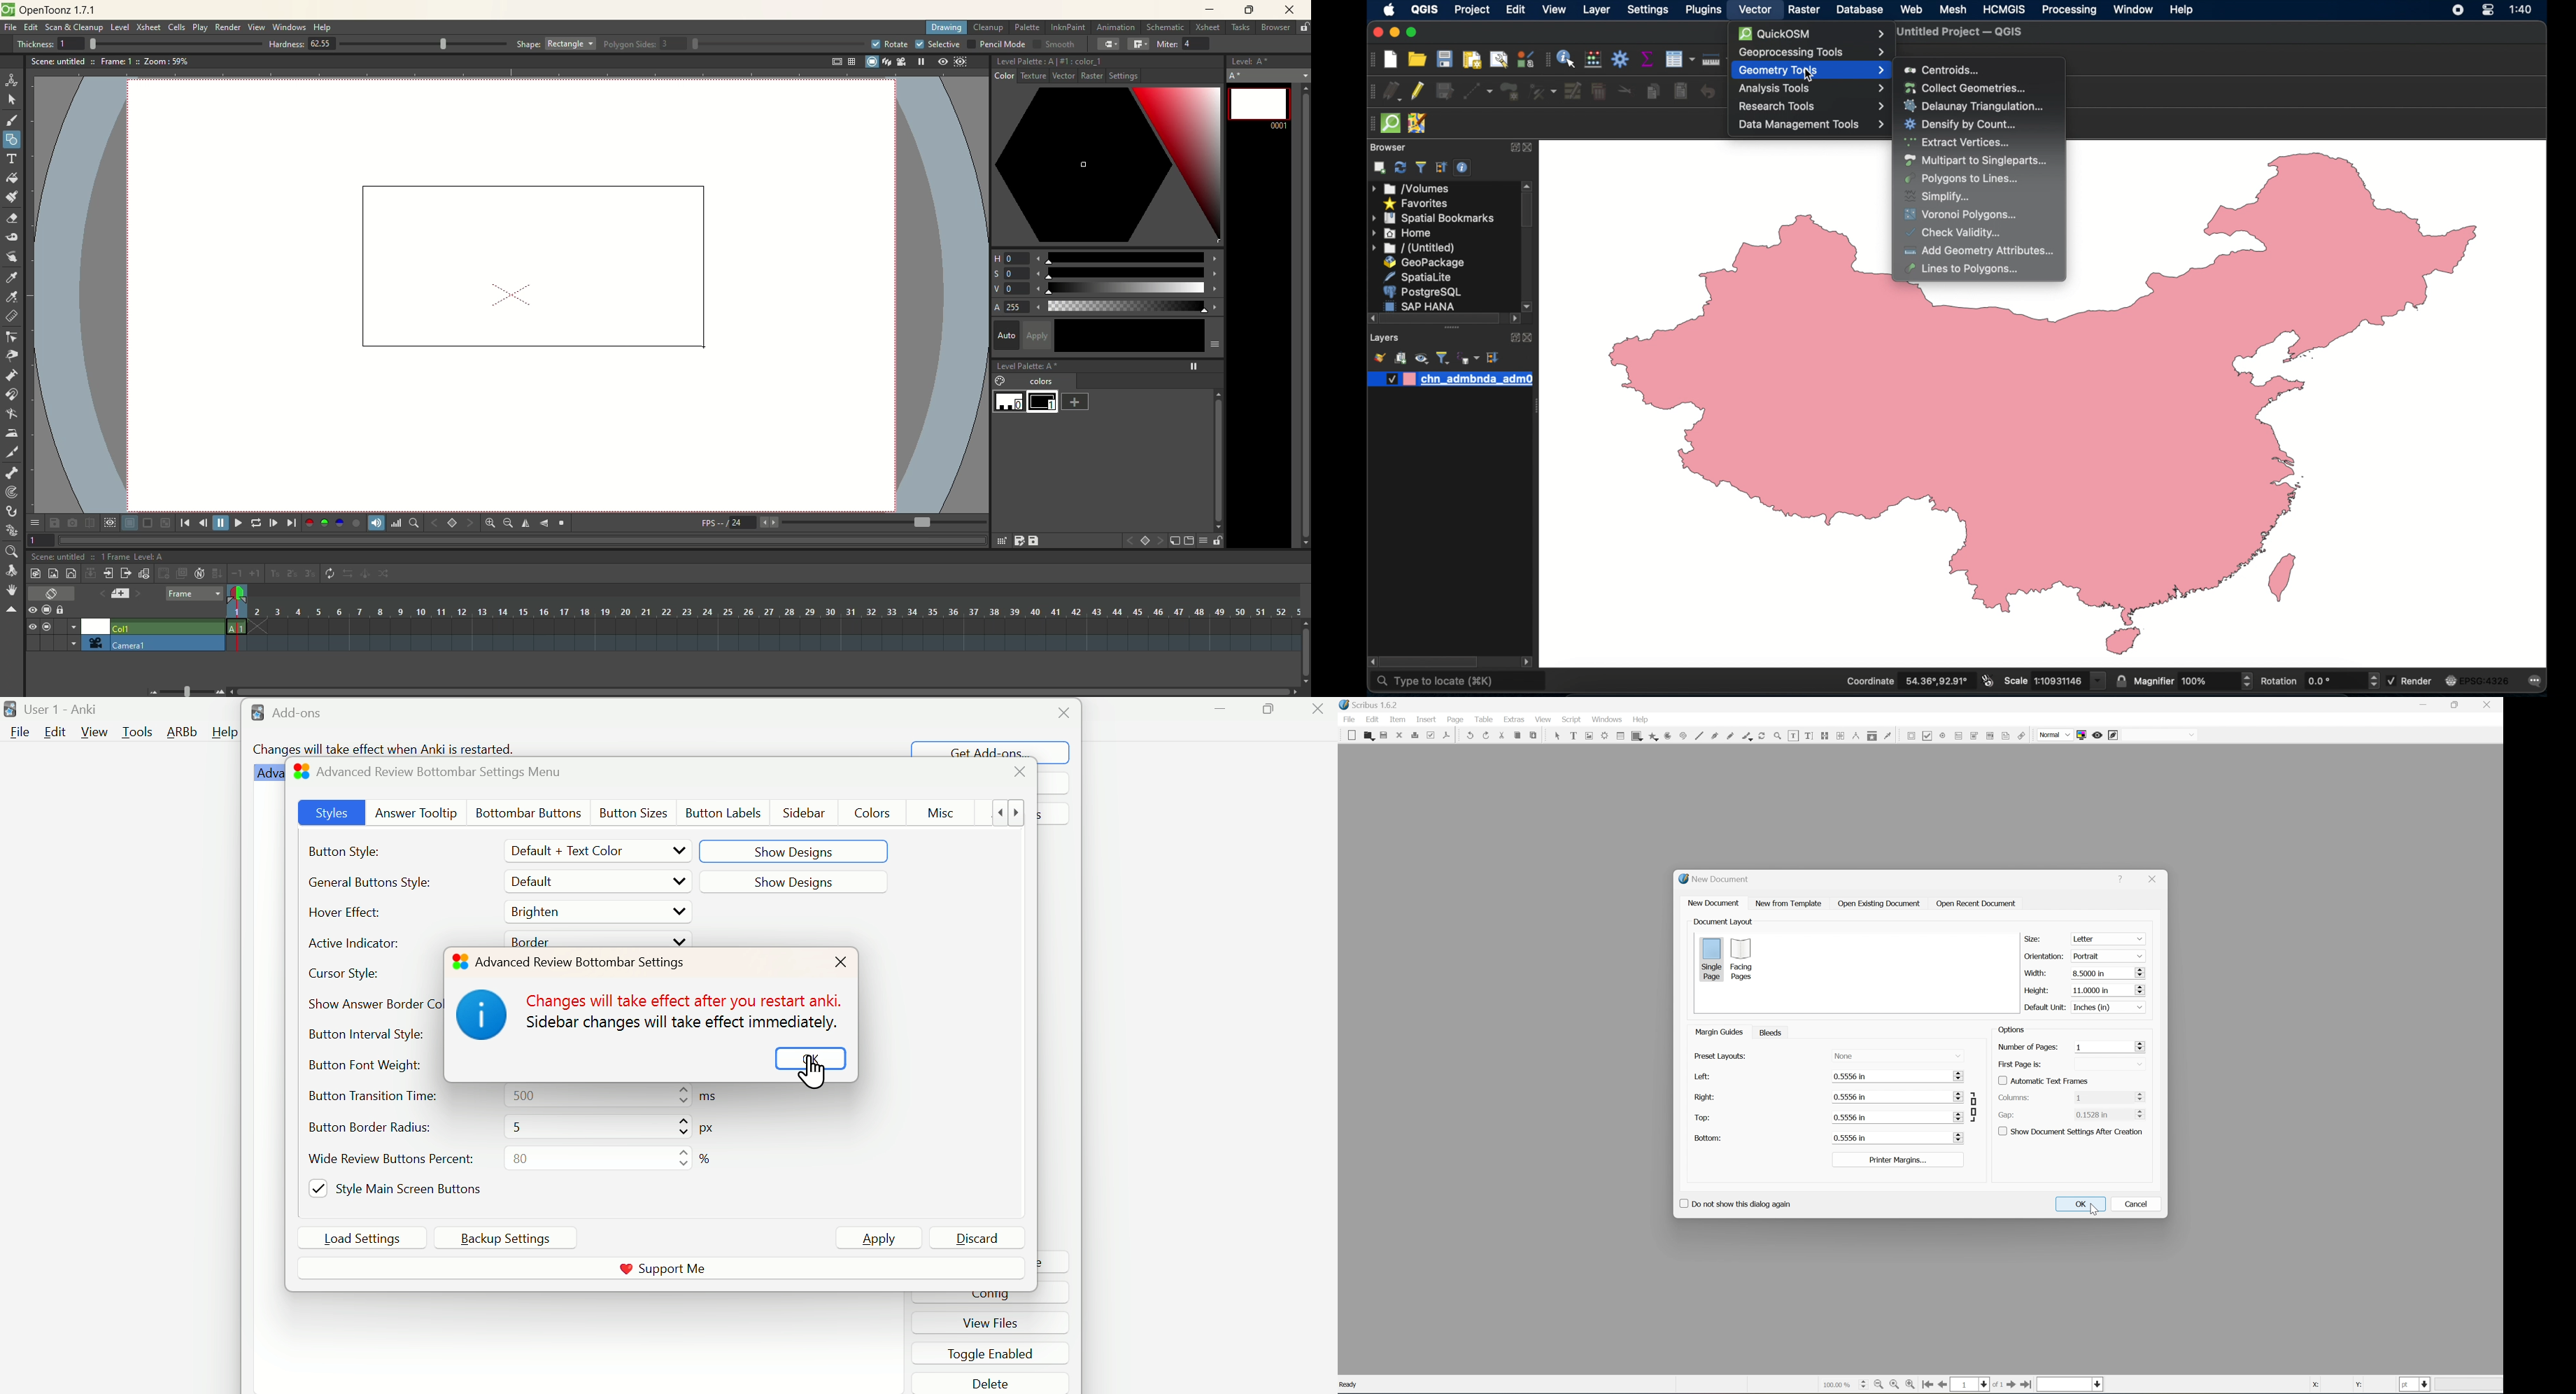 This screenshot has height=1400, width=2576. What do you see at coordinates (1712, 1137) in the screenshot?
I see `button:` at bounding box center [1712, 1137].